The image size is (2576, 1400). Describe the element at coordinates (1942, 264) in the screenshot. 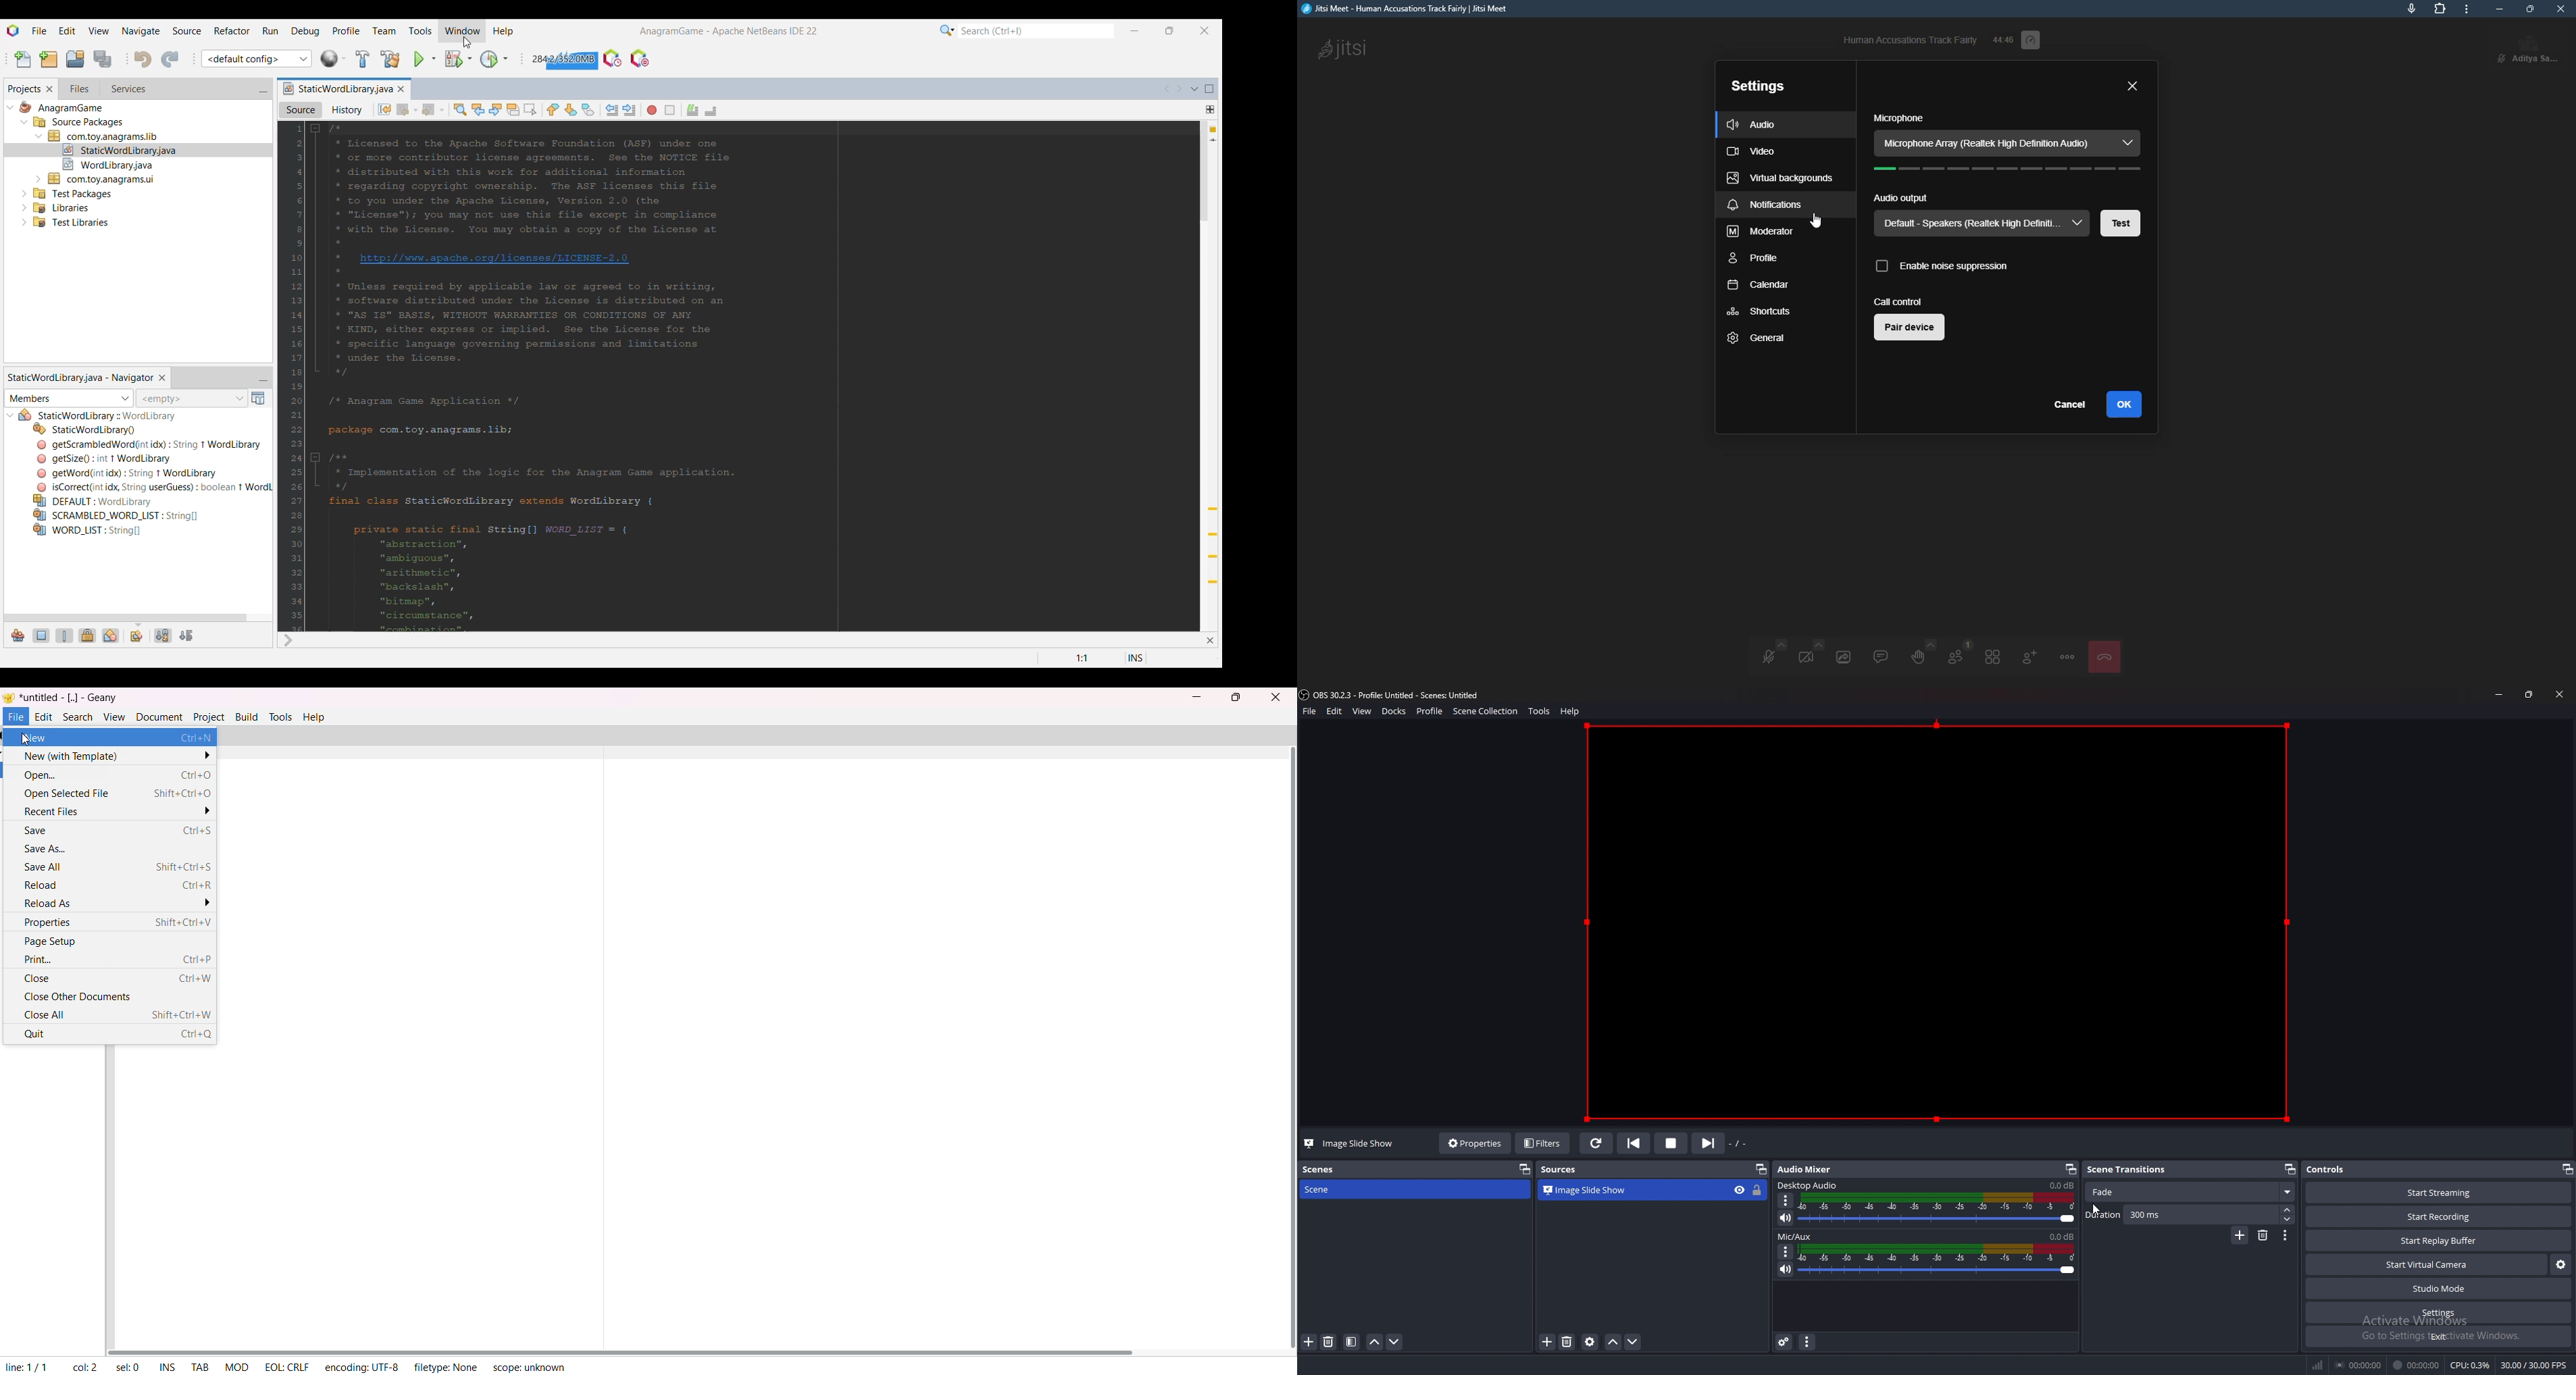

I see `enable noise suppression` at that location.